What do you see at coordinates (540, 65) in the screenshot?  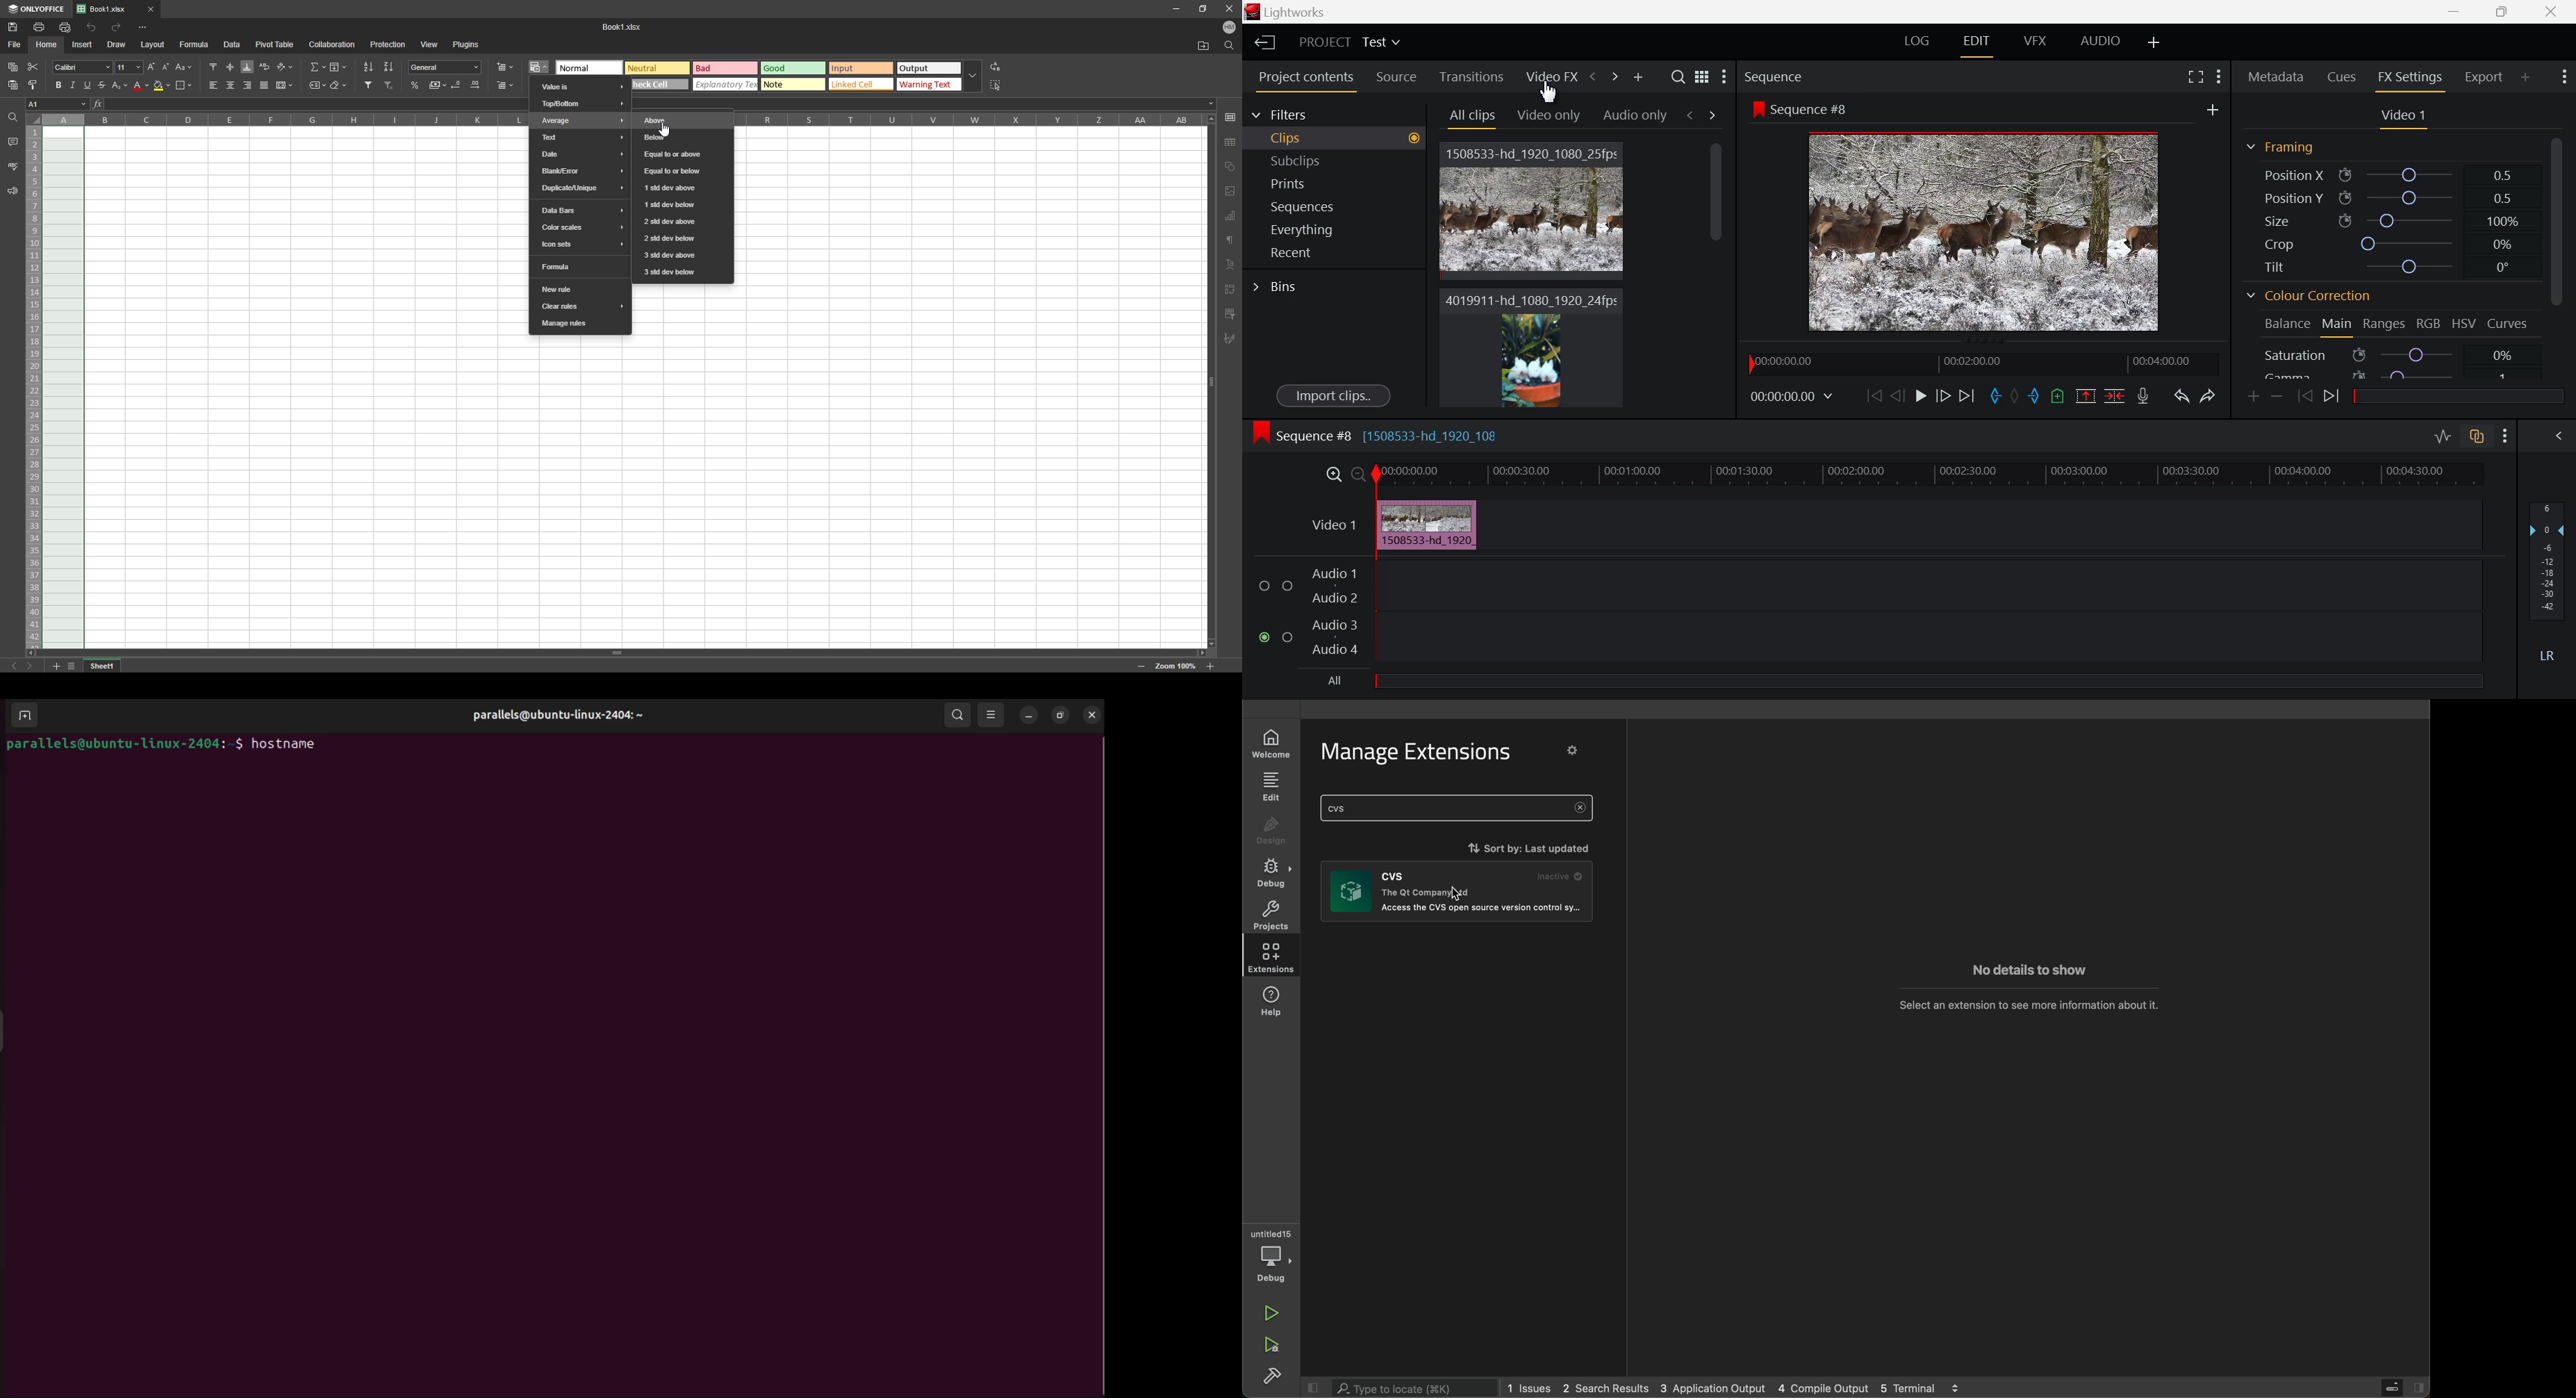 I see `conditional formatting` at bounding box center [540, 65].